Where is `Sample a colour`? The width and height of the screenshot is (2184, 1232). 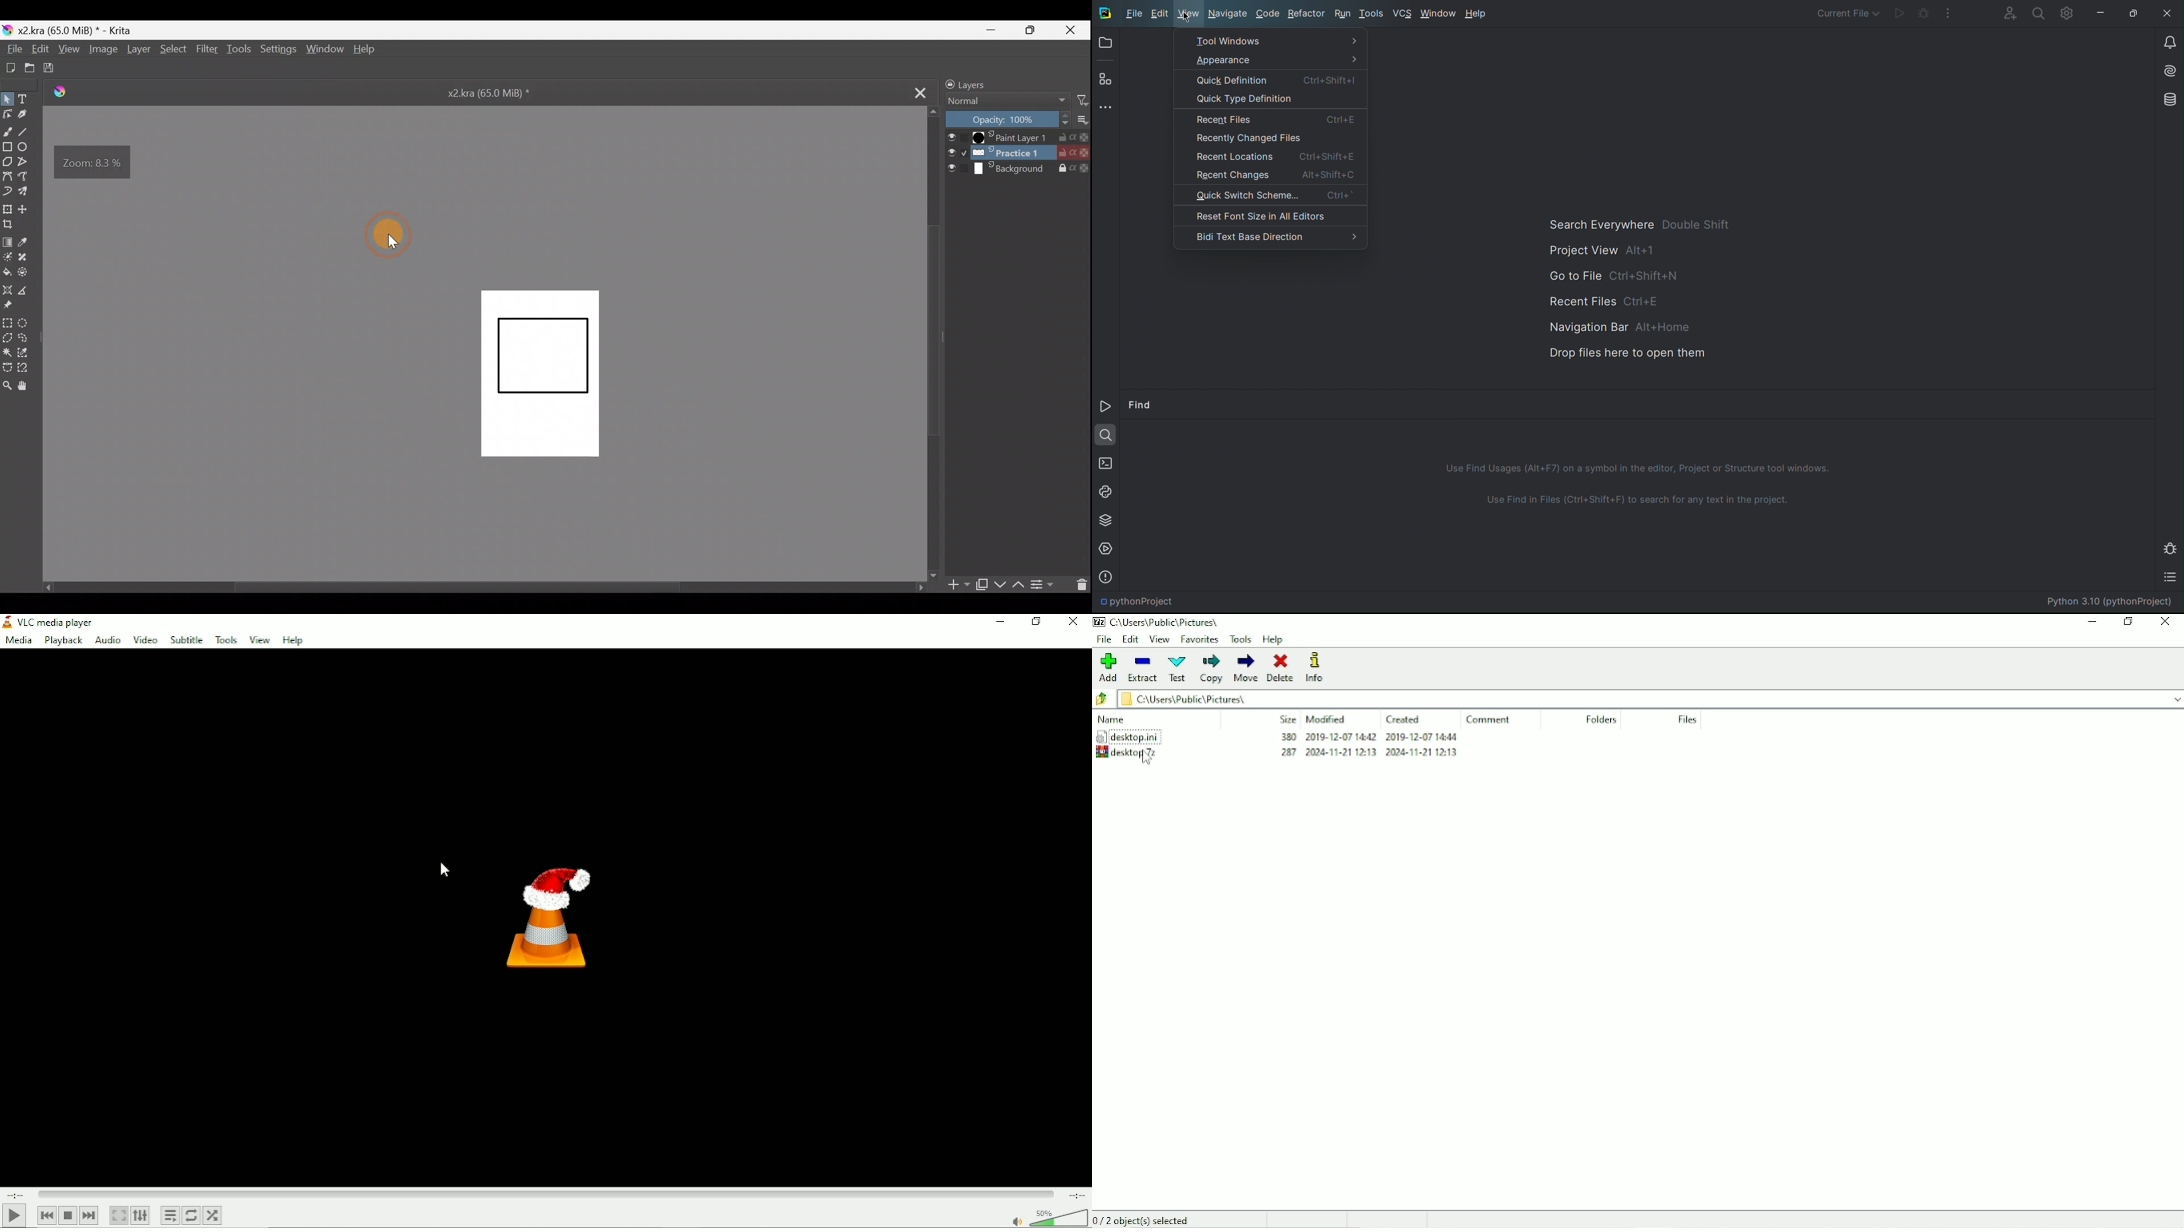
Sample a colour is located at coordinates (30, 242).